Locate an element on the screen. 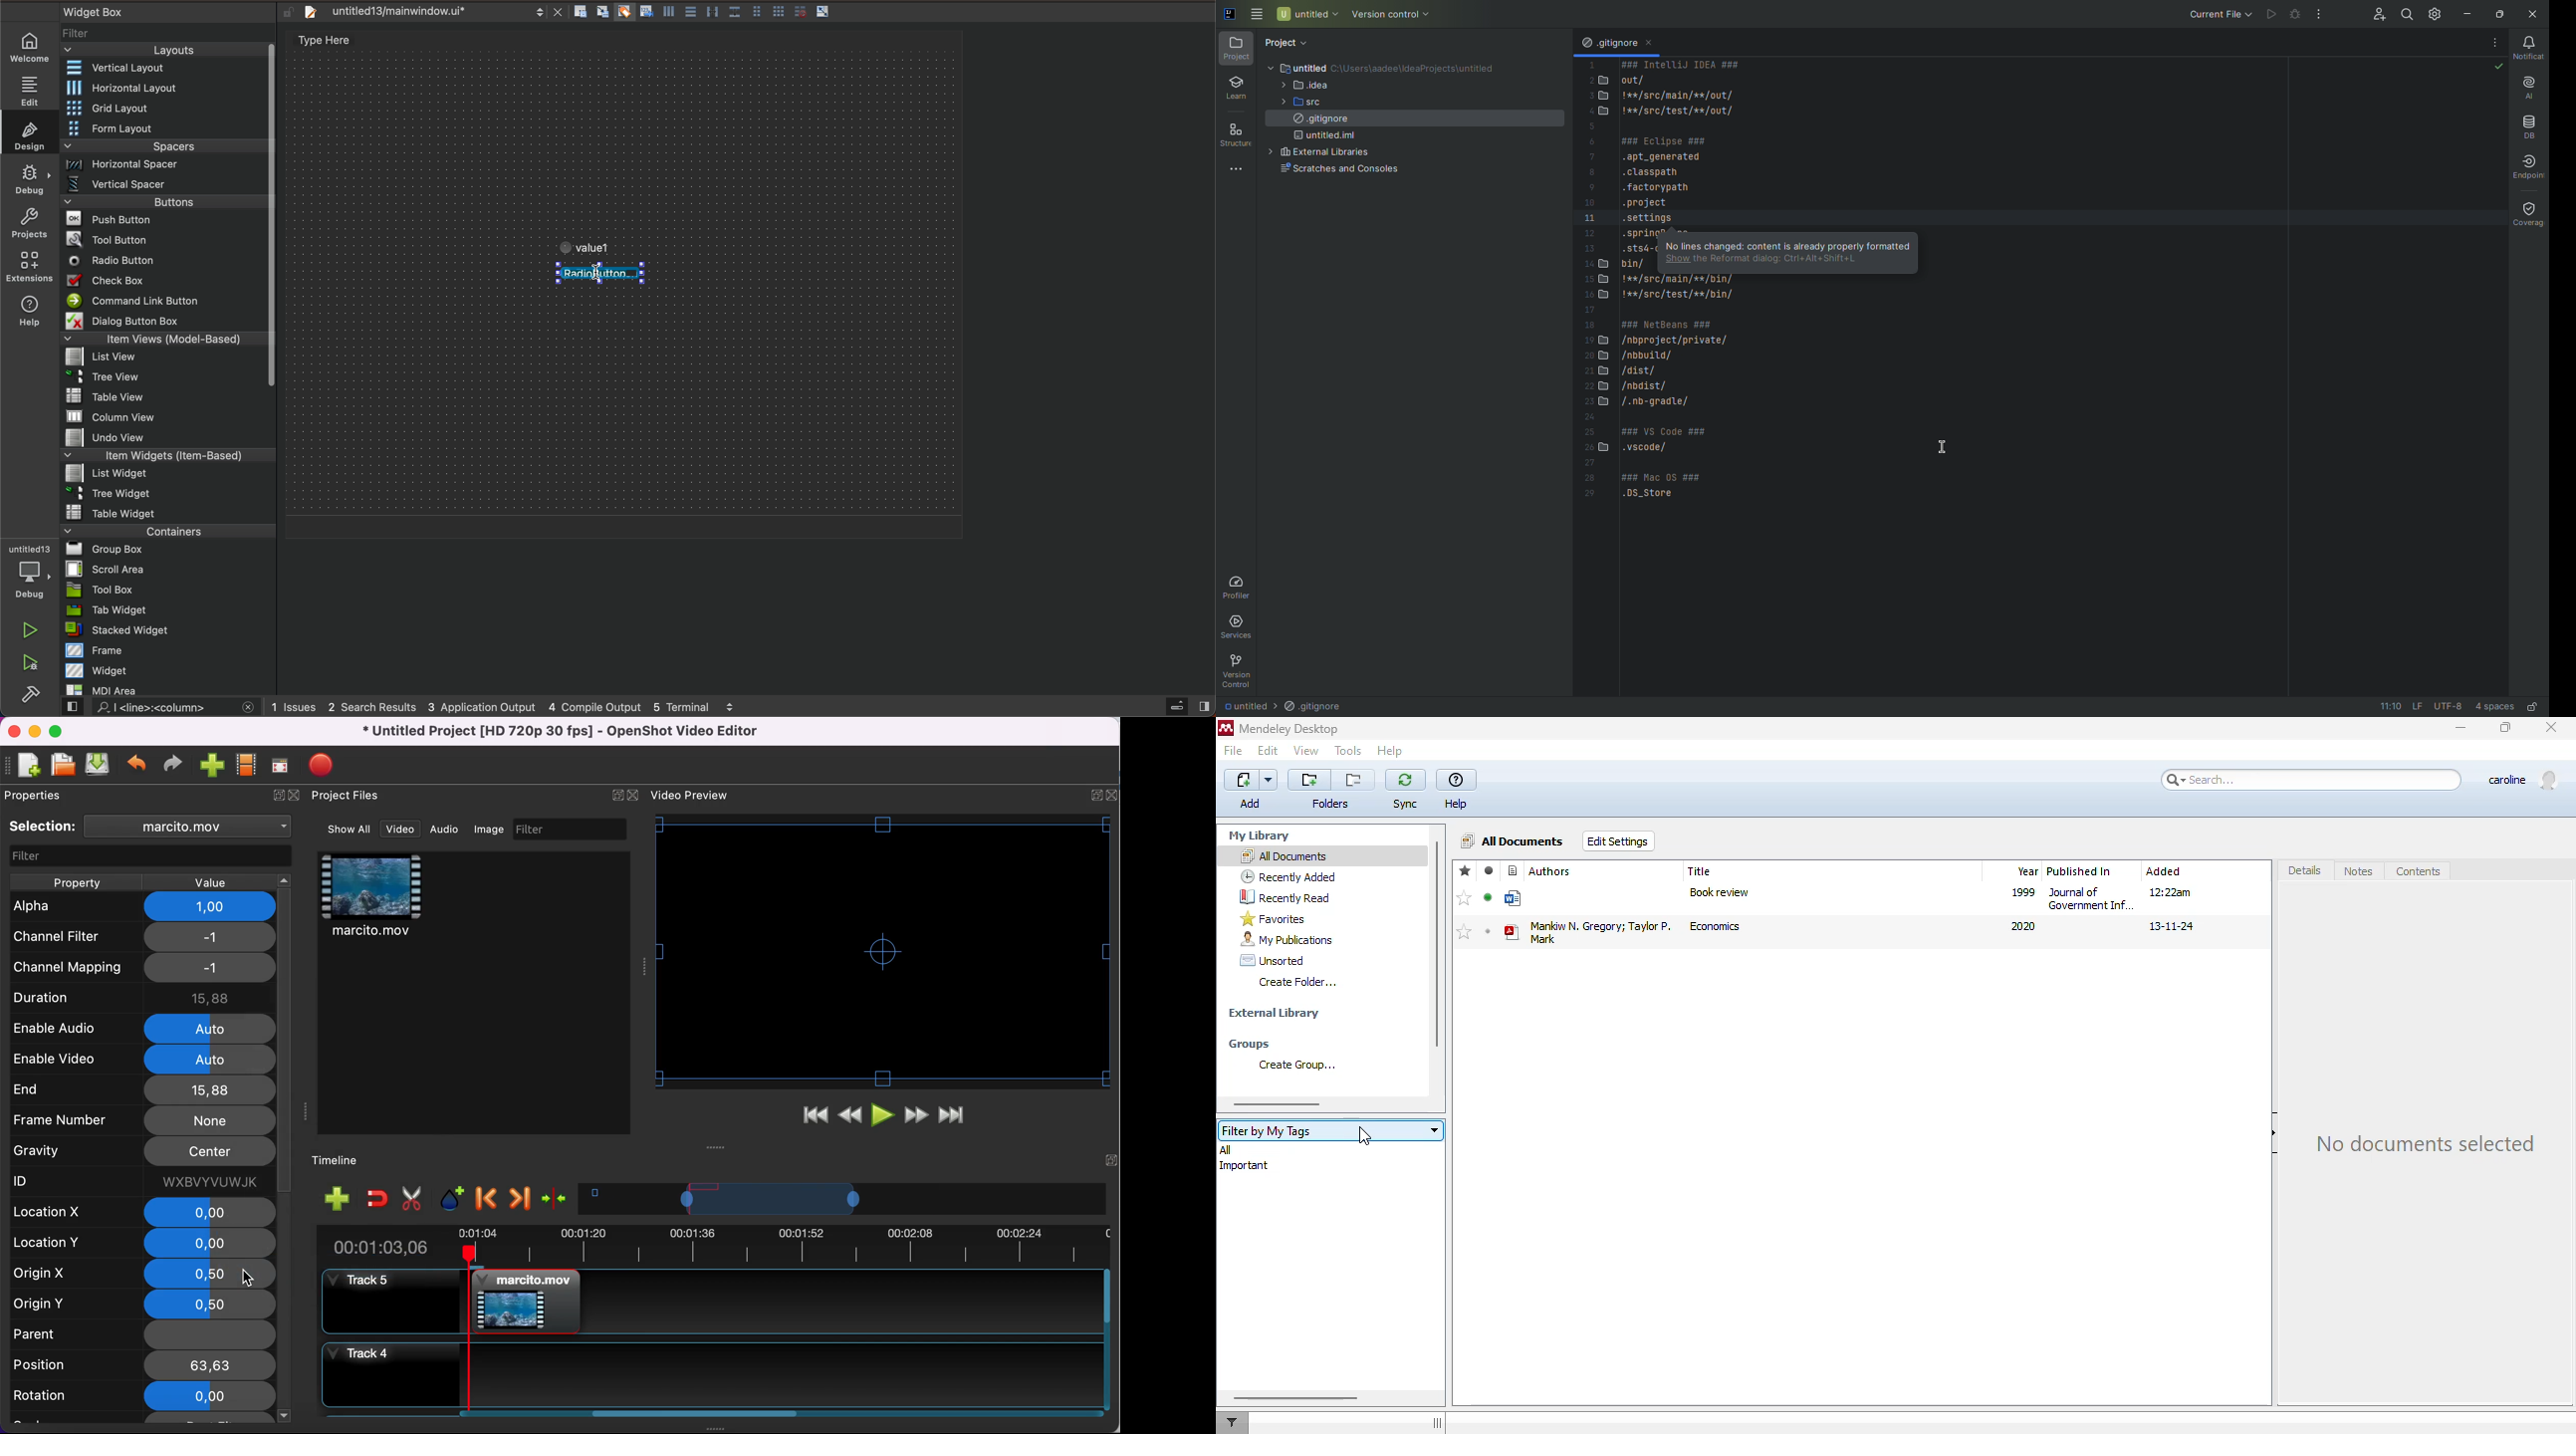 The height and width of the screenshot is (1456, 2576). mendeley desktop is located at coordinates (1290, 728).